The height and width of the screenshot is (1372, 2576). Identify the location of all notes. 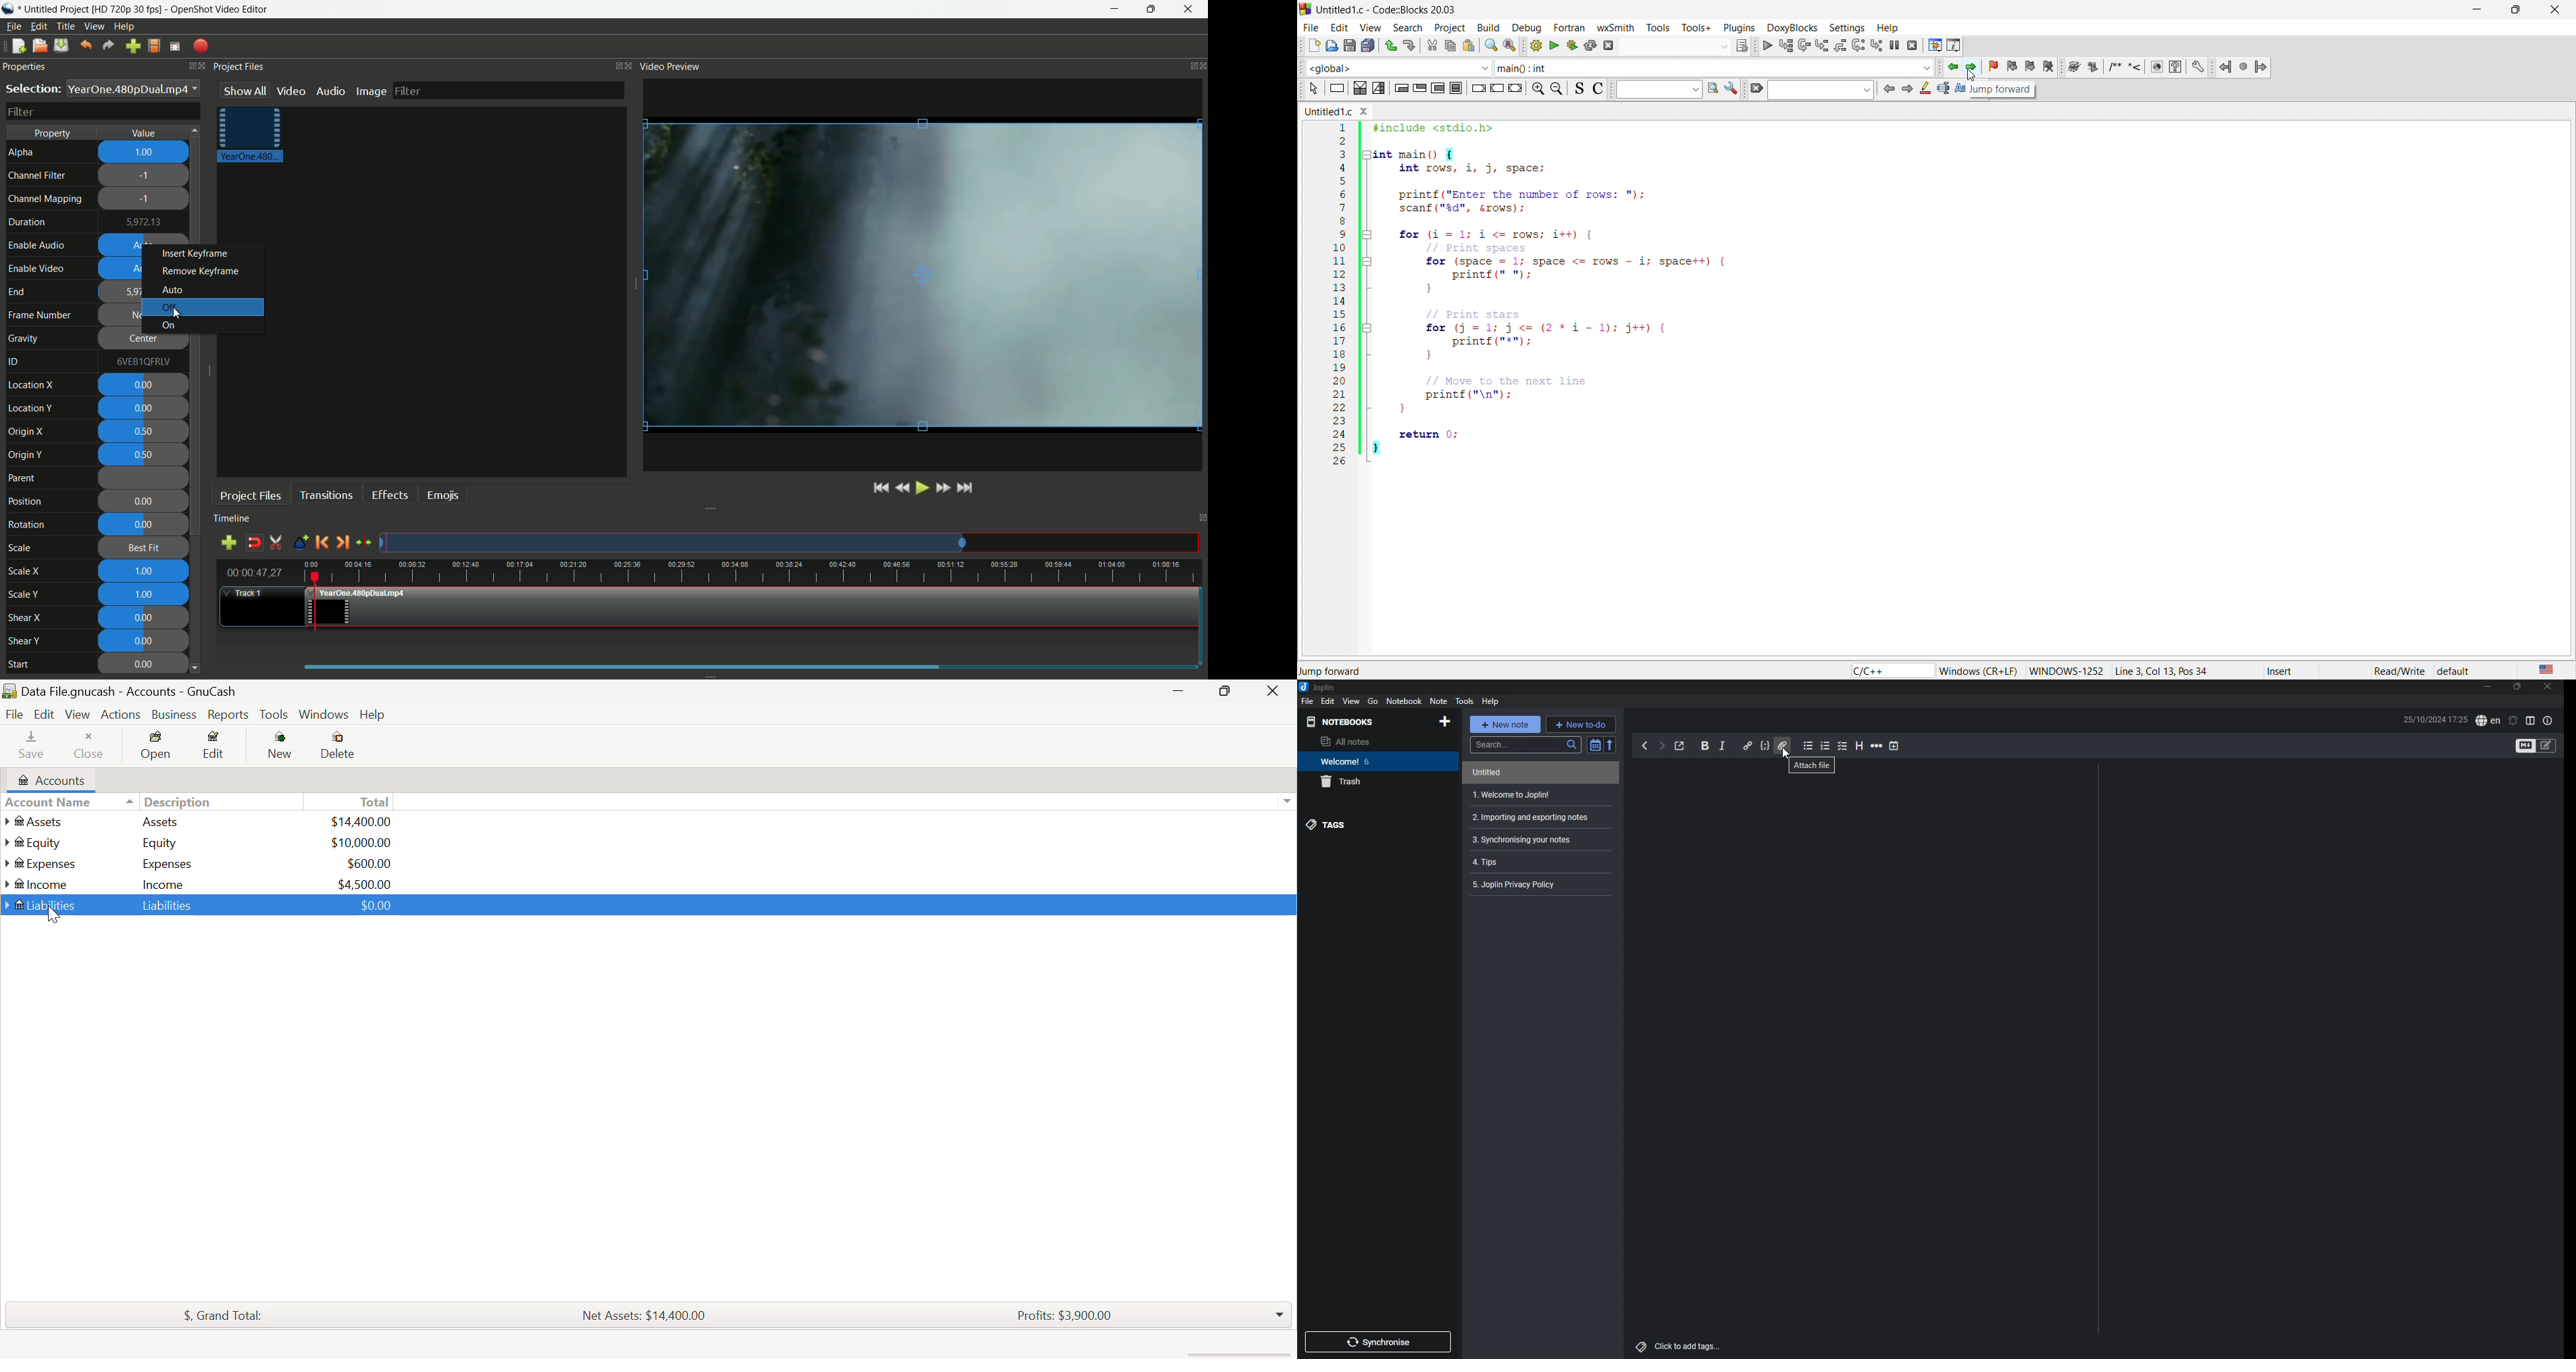
(1365, 741).